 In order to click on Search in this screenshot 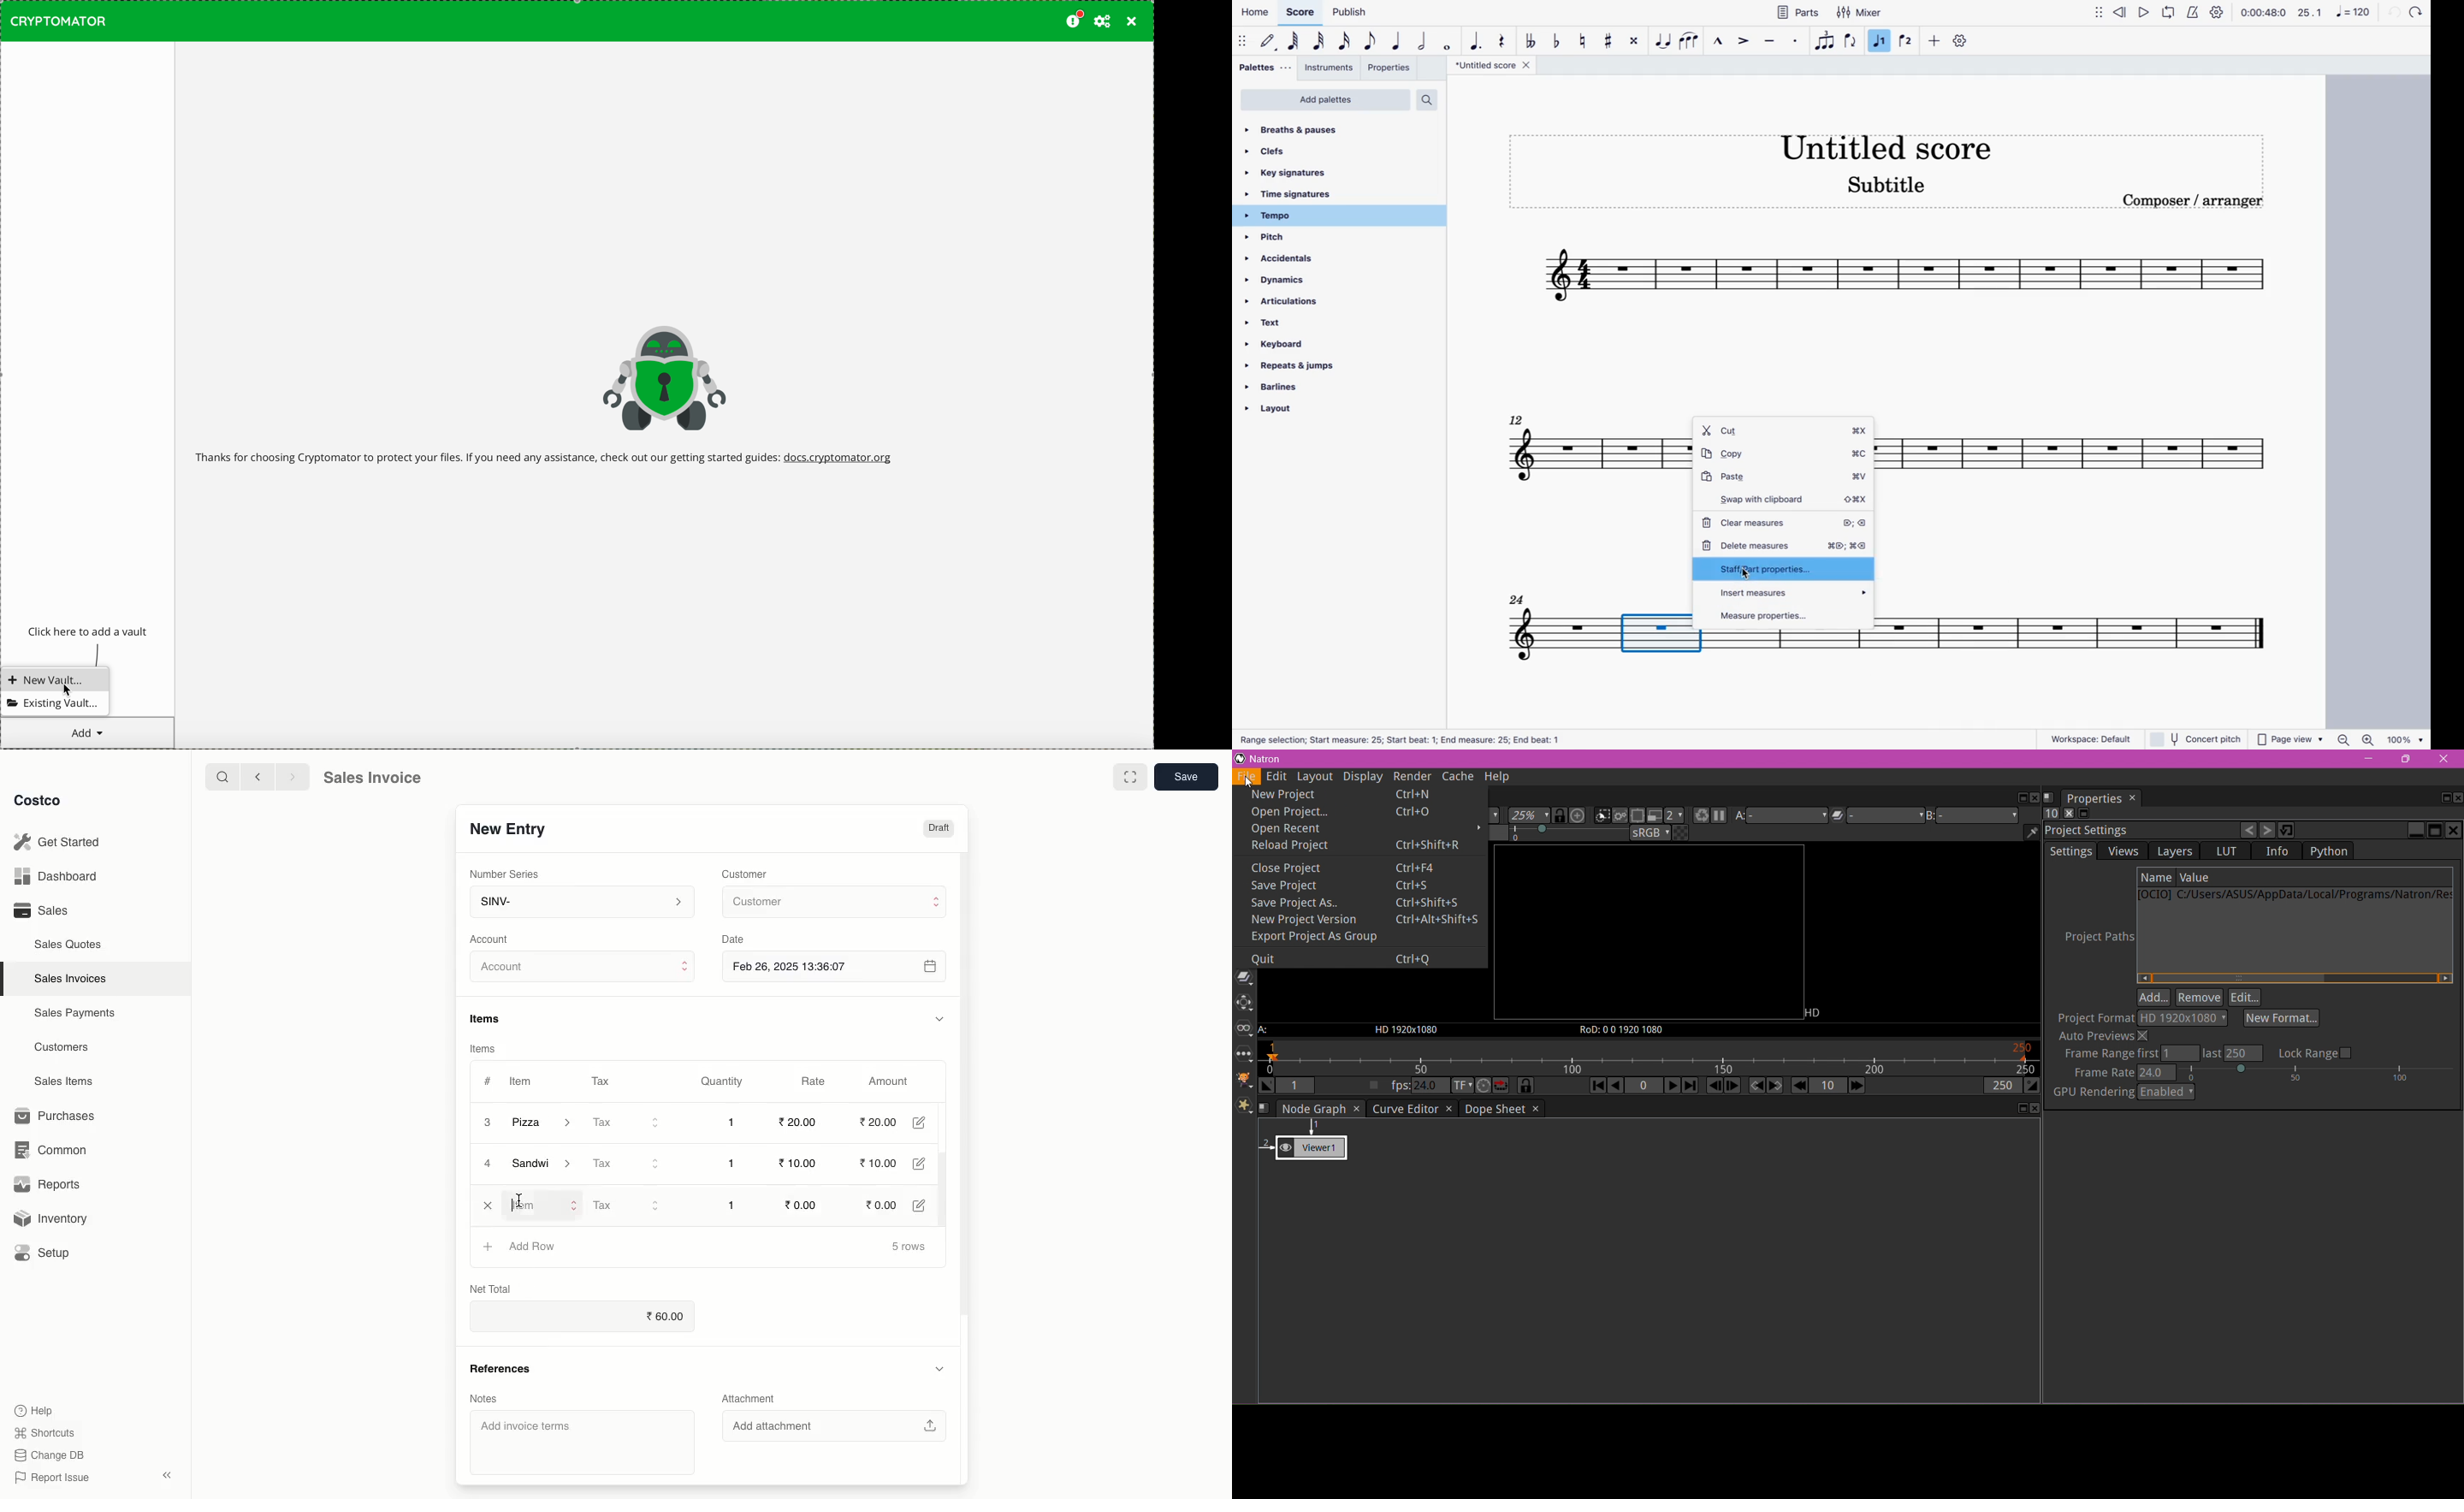, I will do `click(220, 776)`.